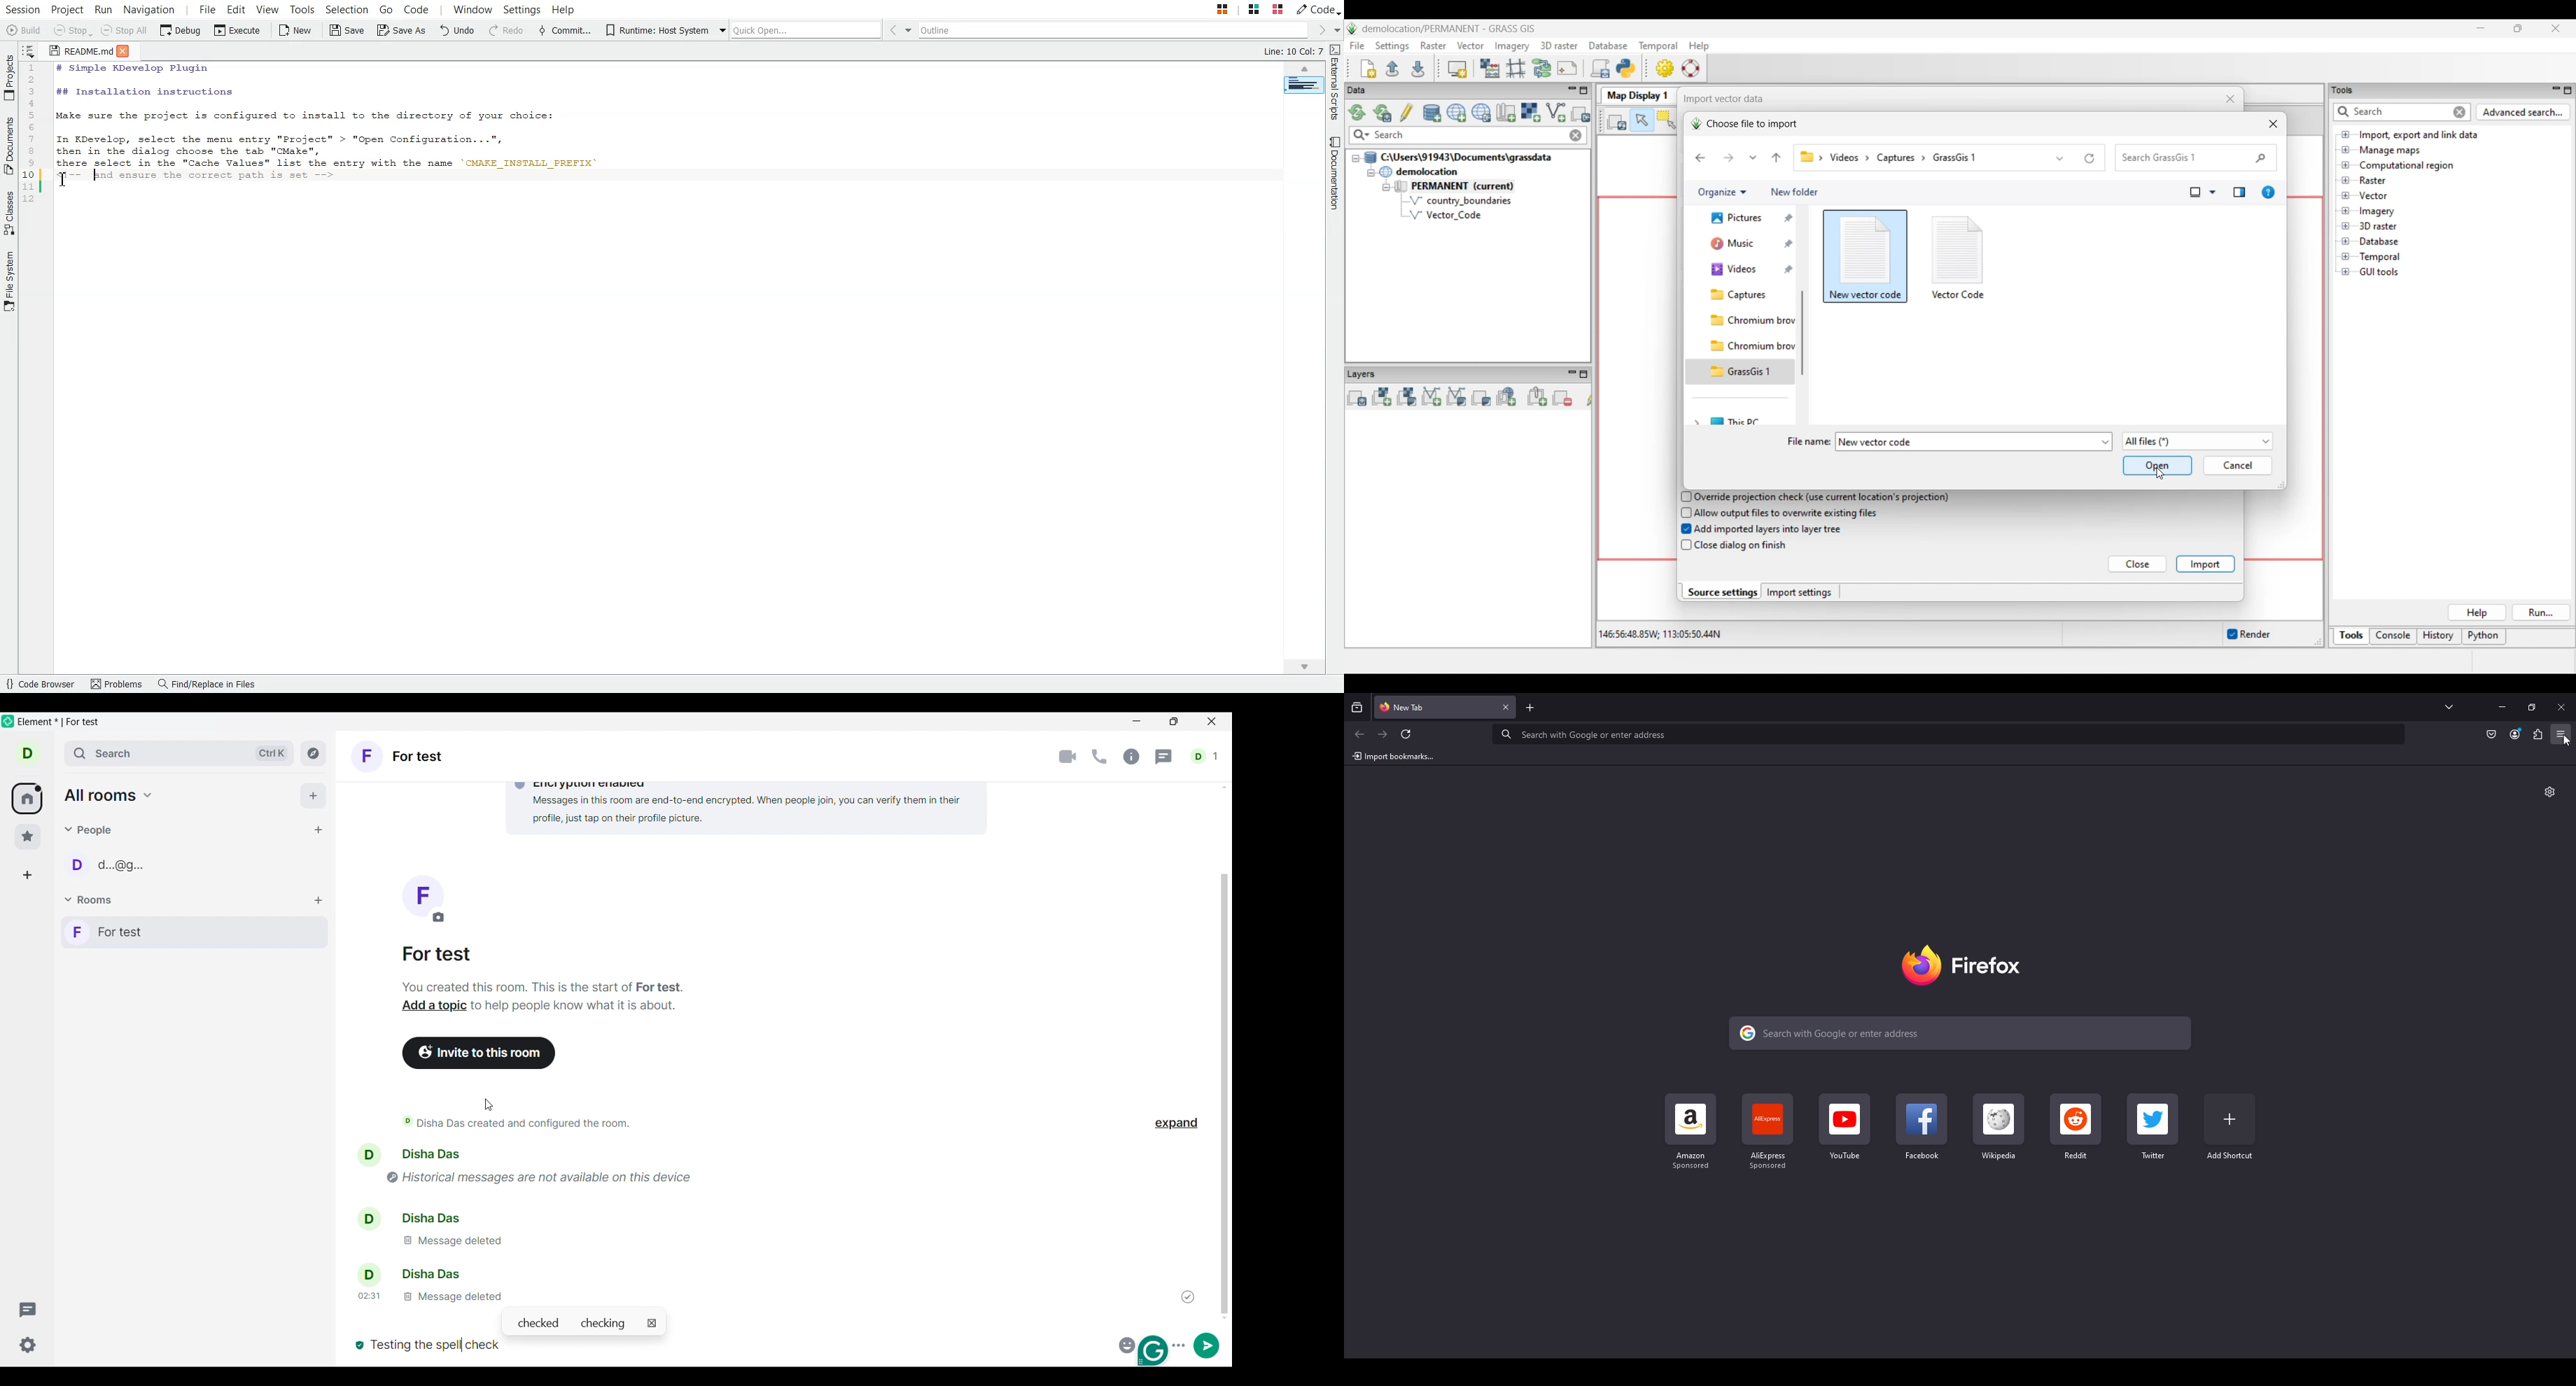  What do you see at coordinates (1920, 1128) in the screenshot?
I see `Facebook` at bounding box center [1920, 1128].